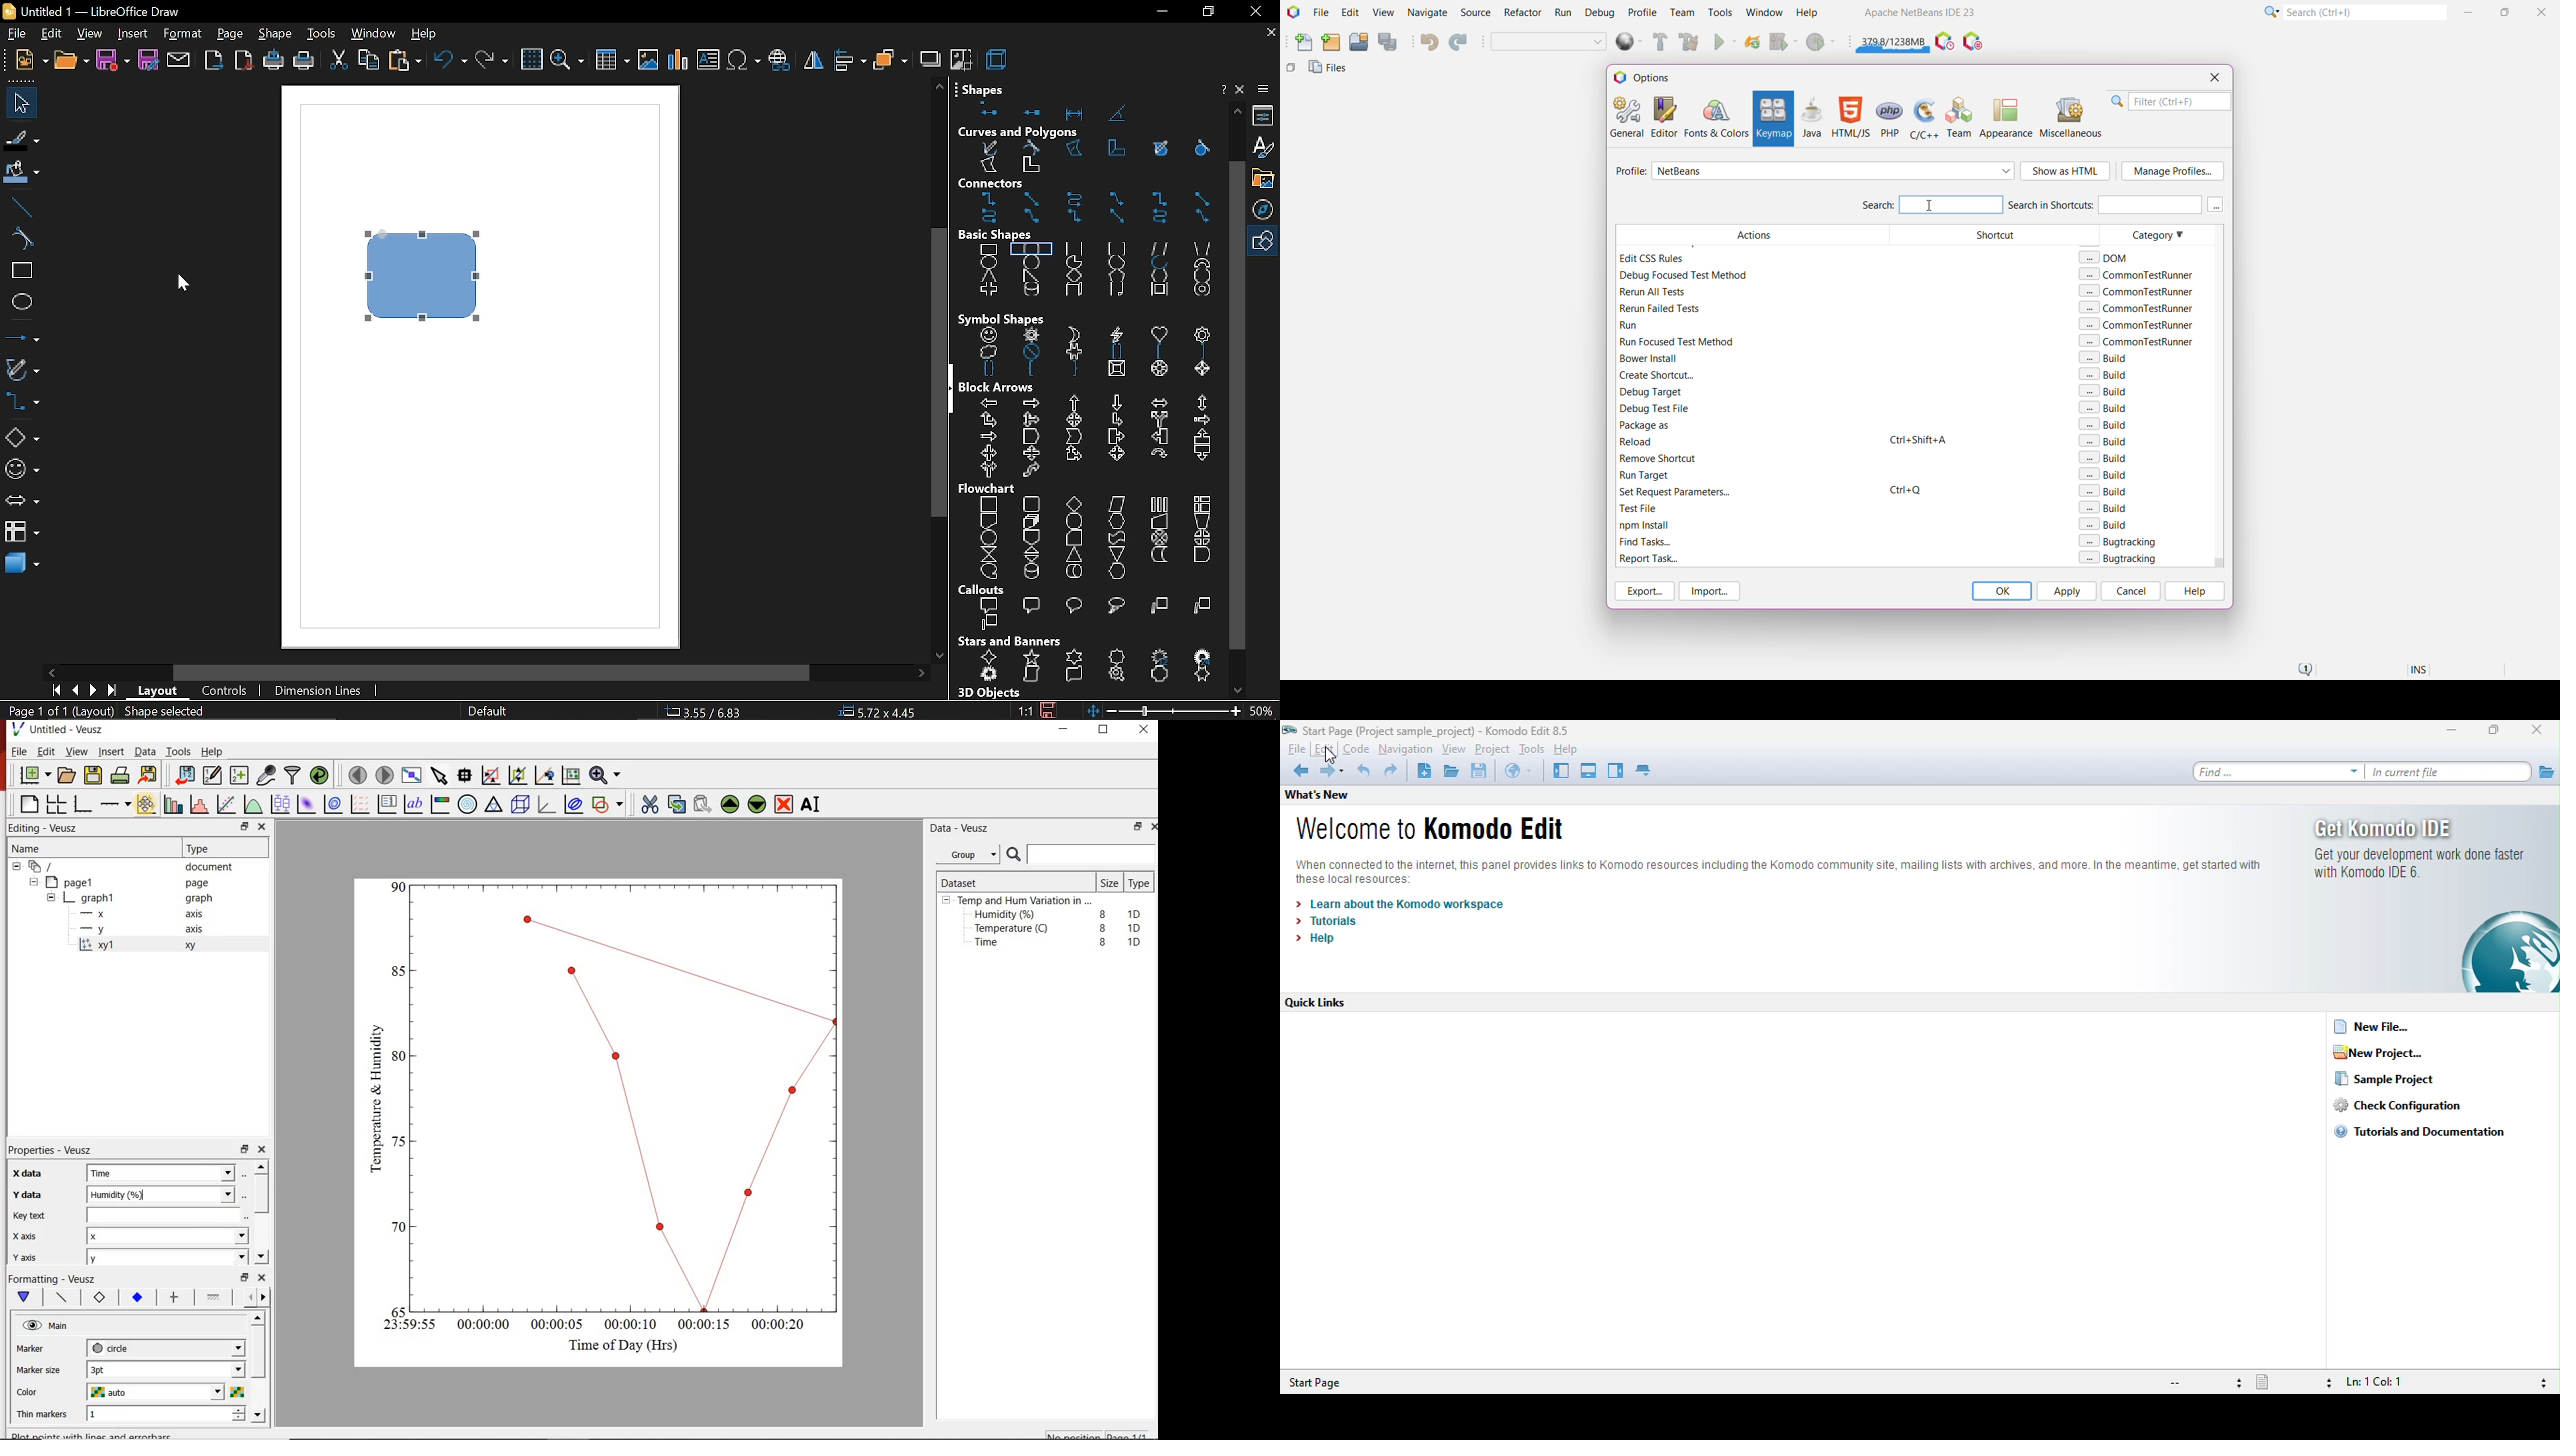  Describe the element at coordinates (549, 806) in the screenshot. I see `3d graph` at that location.